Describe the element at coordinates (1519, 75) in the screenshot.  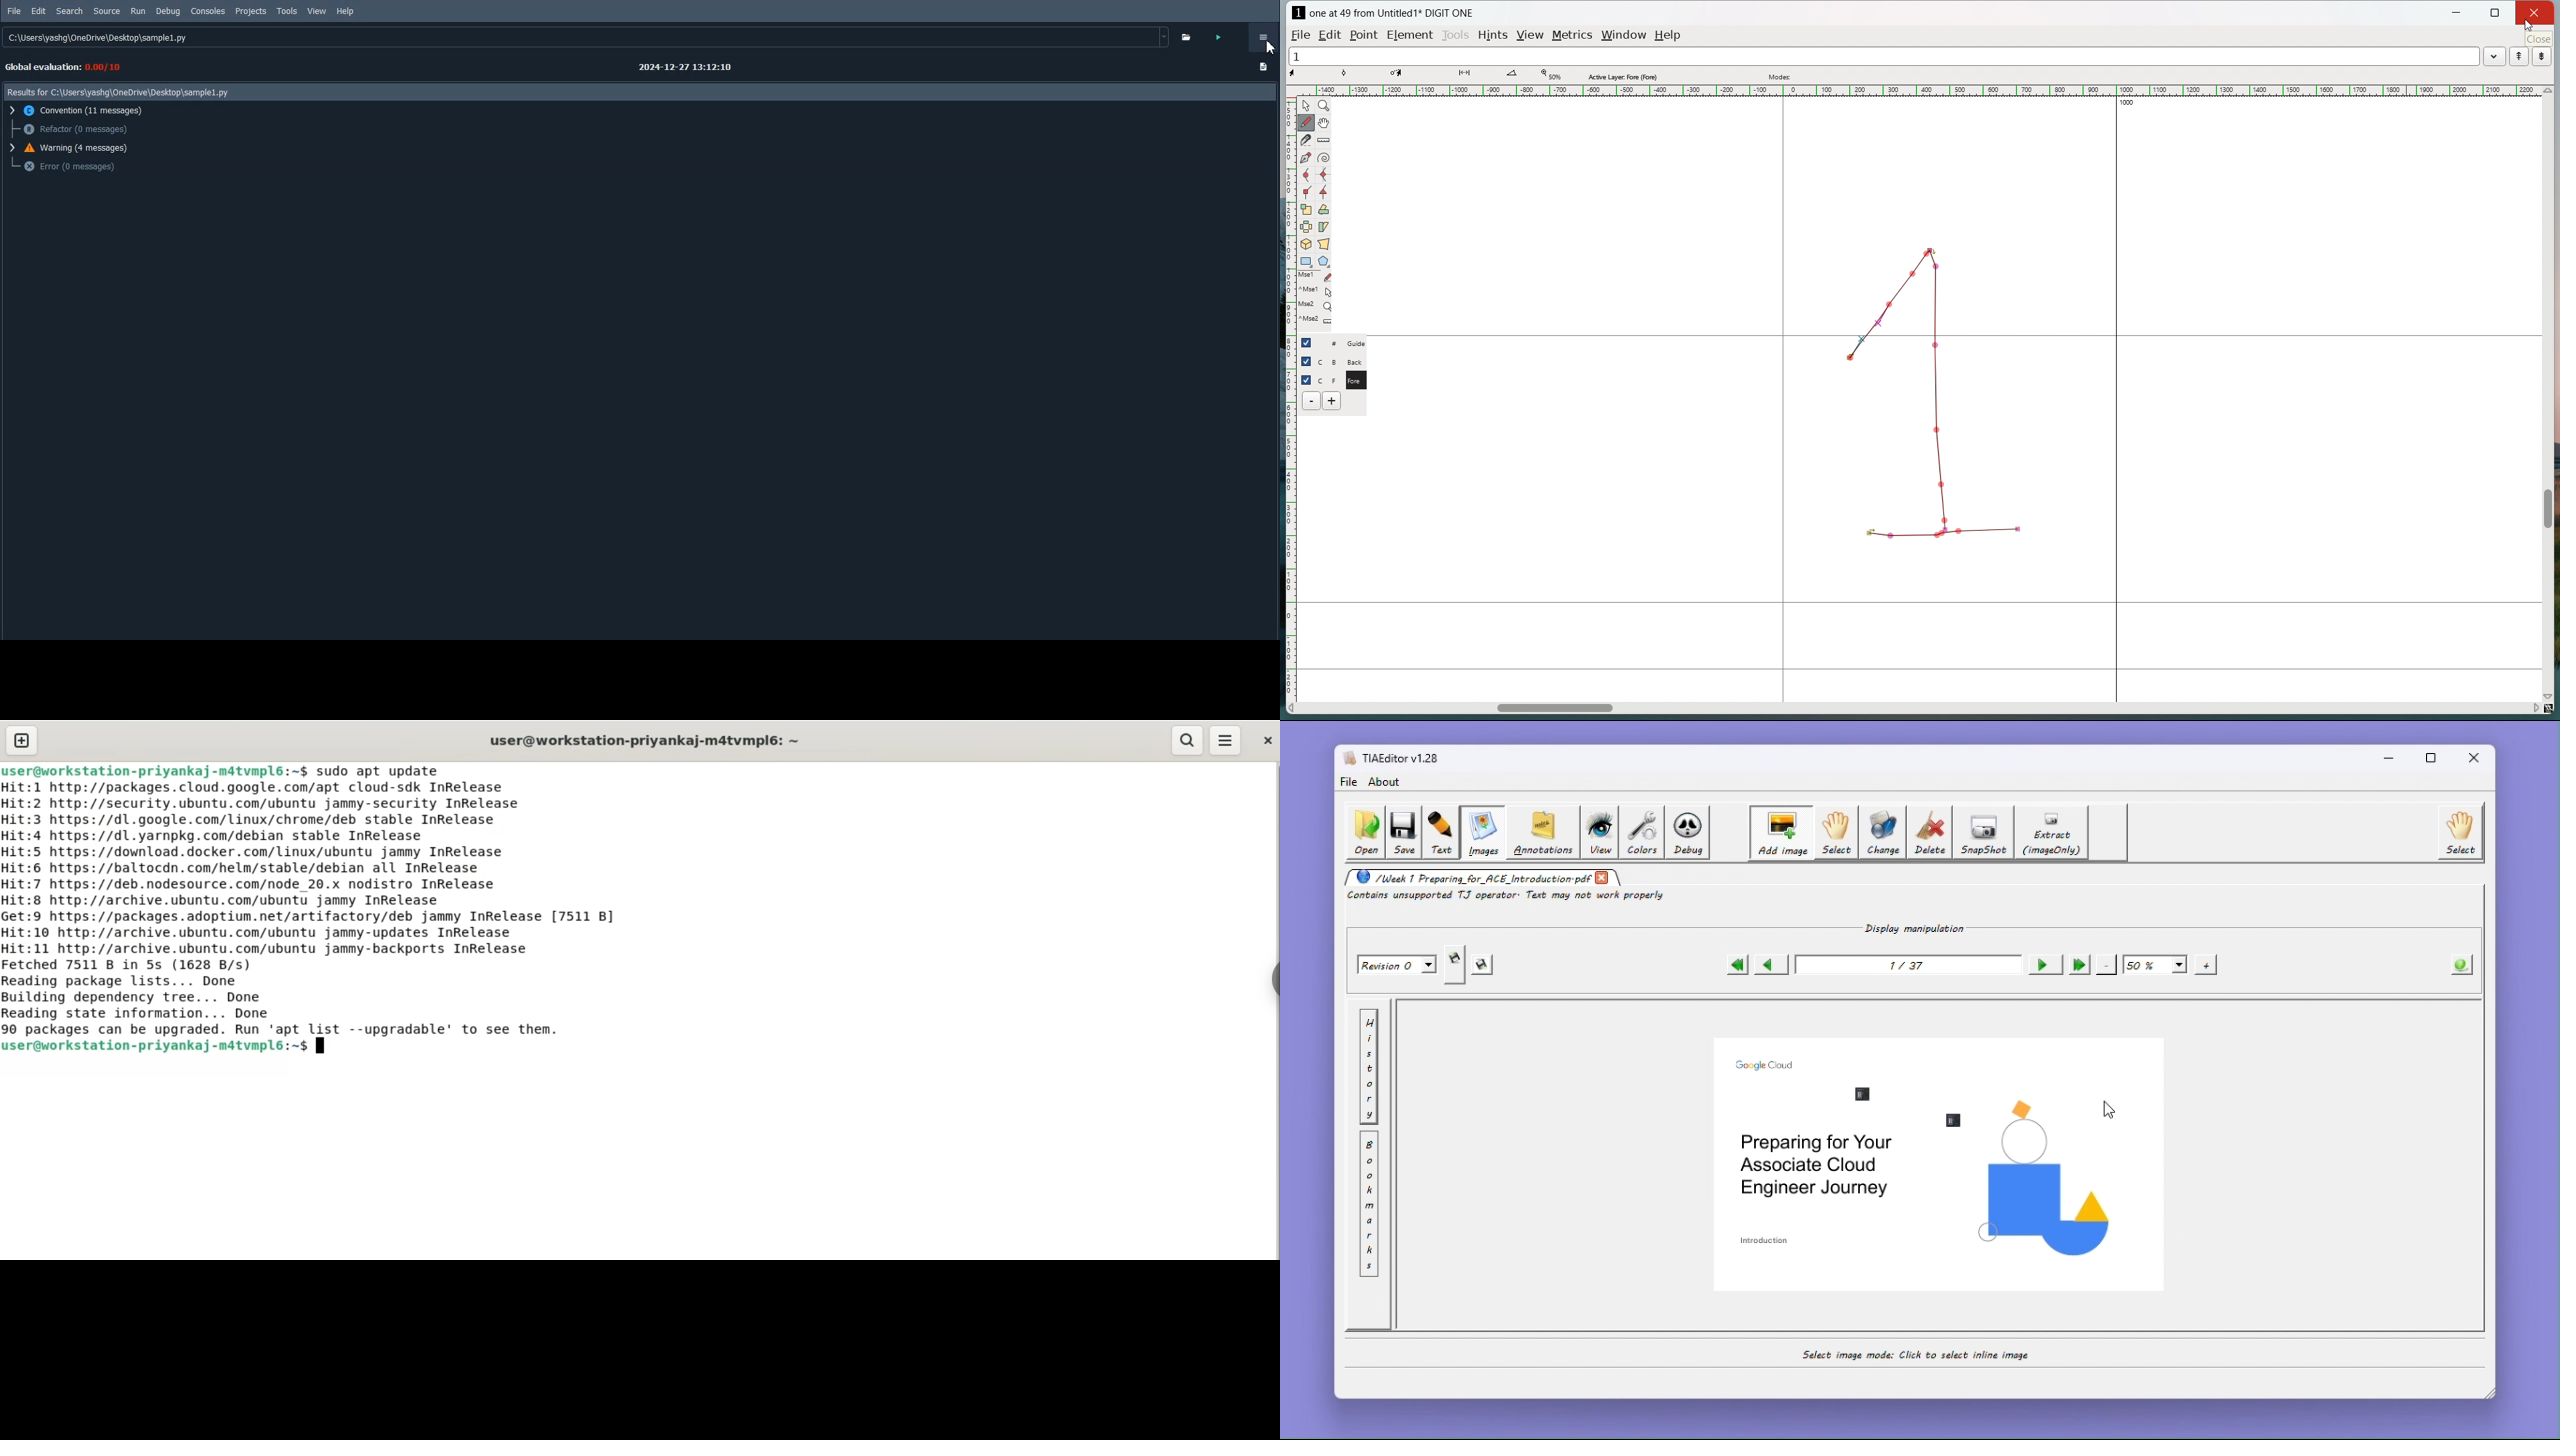
I see `angle between lines` at that location.